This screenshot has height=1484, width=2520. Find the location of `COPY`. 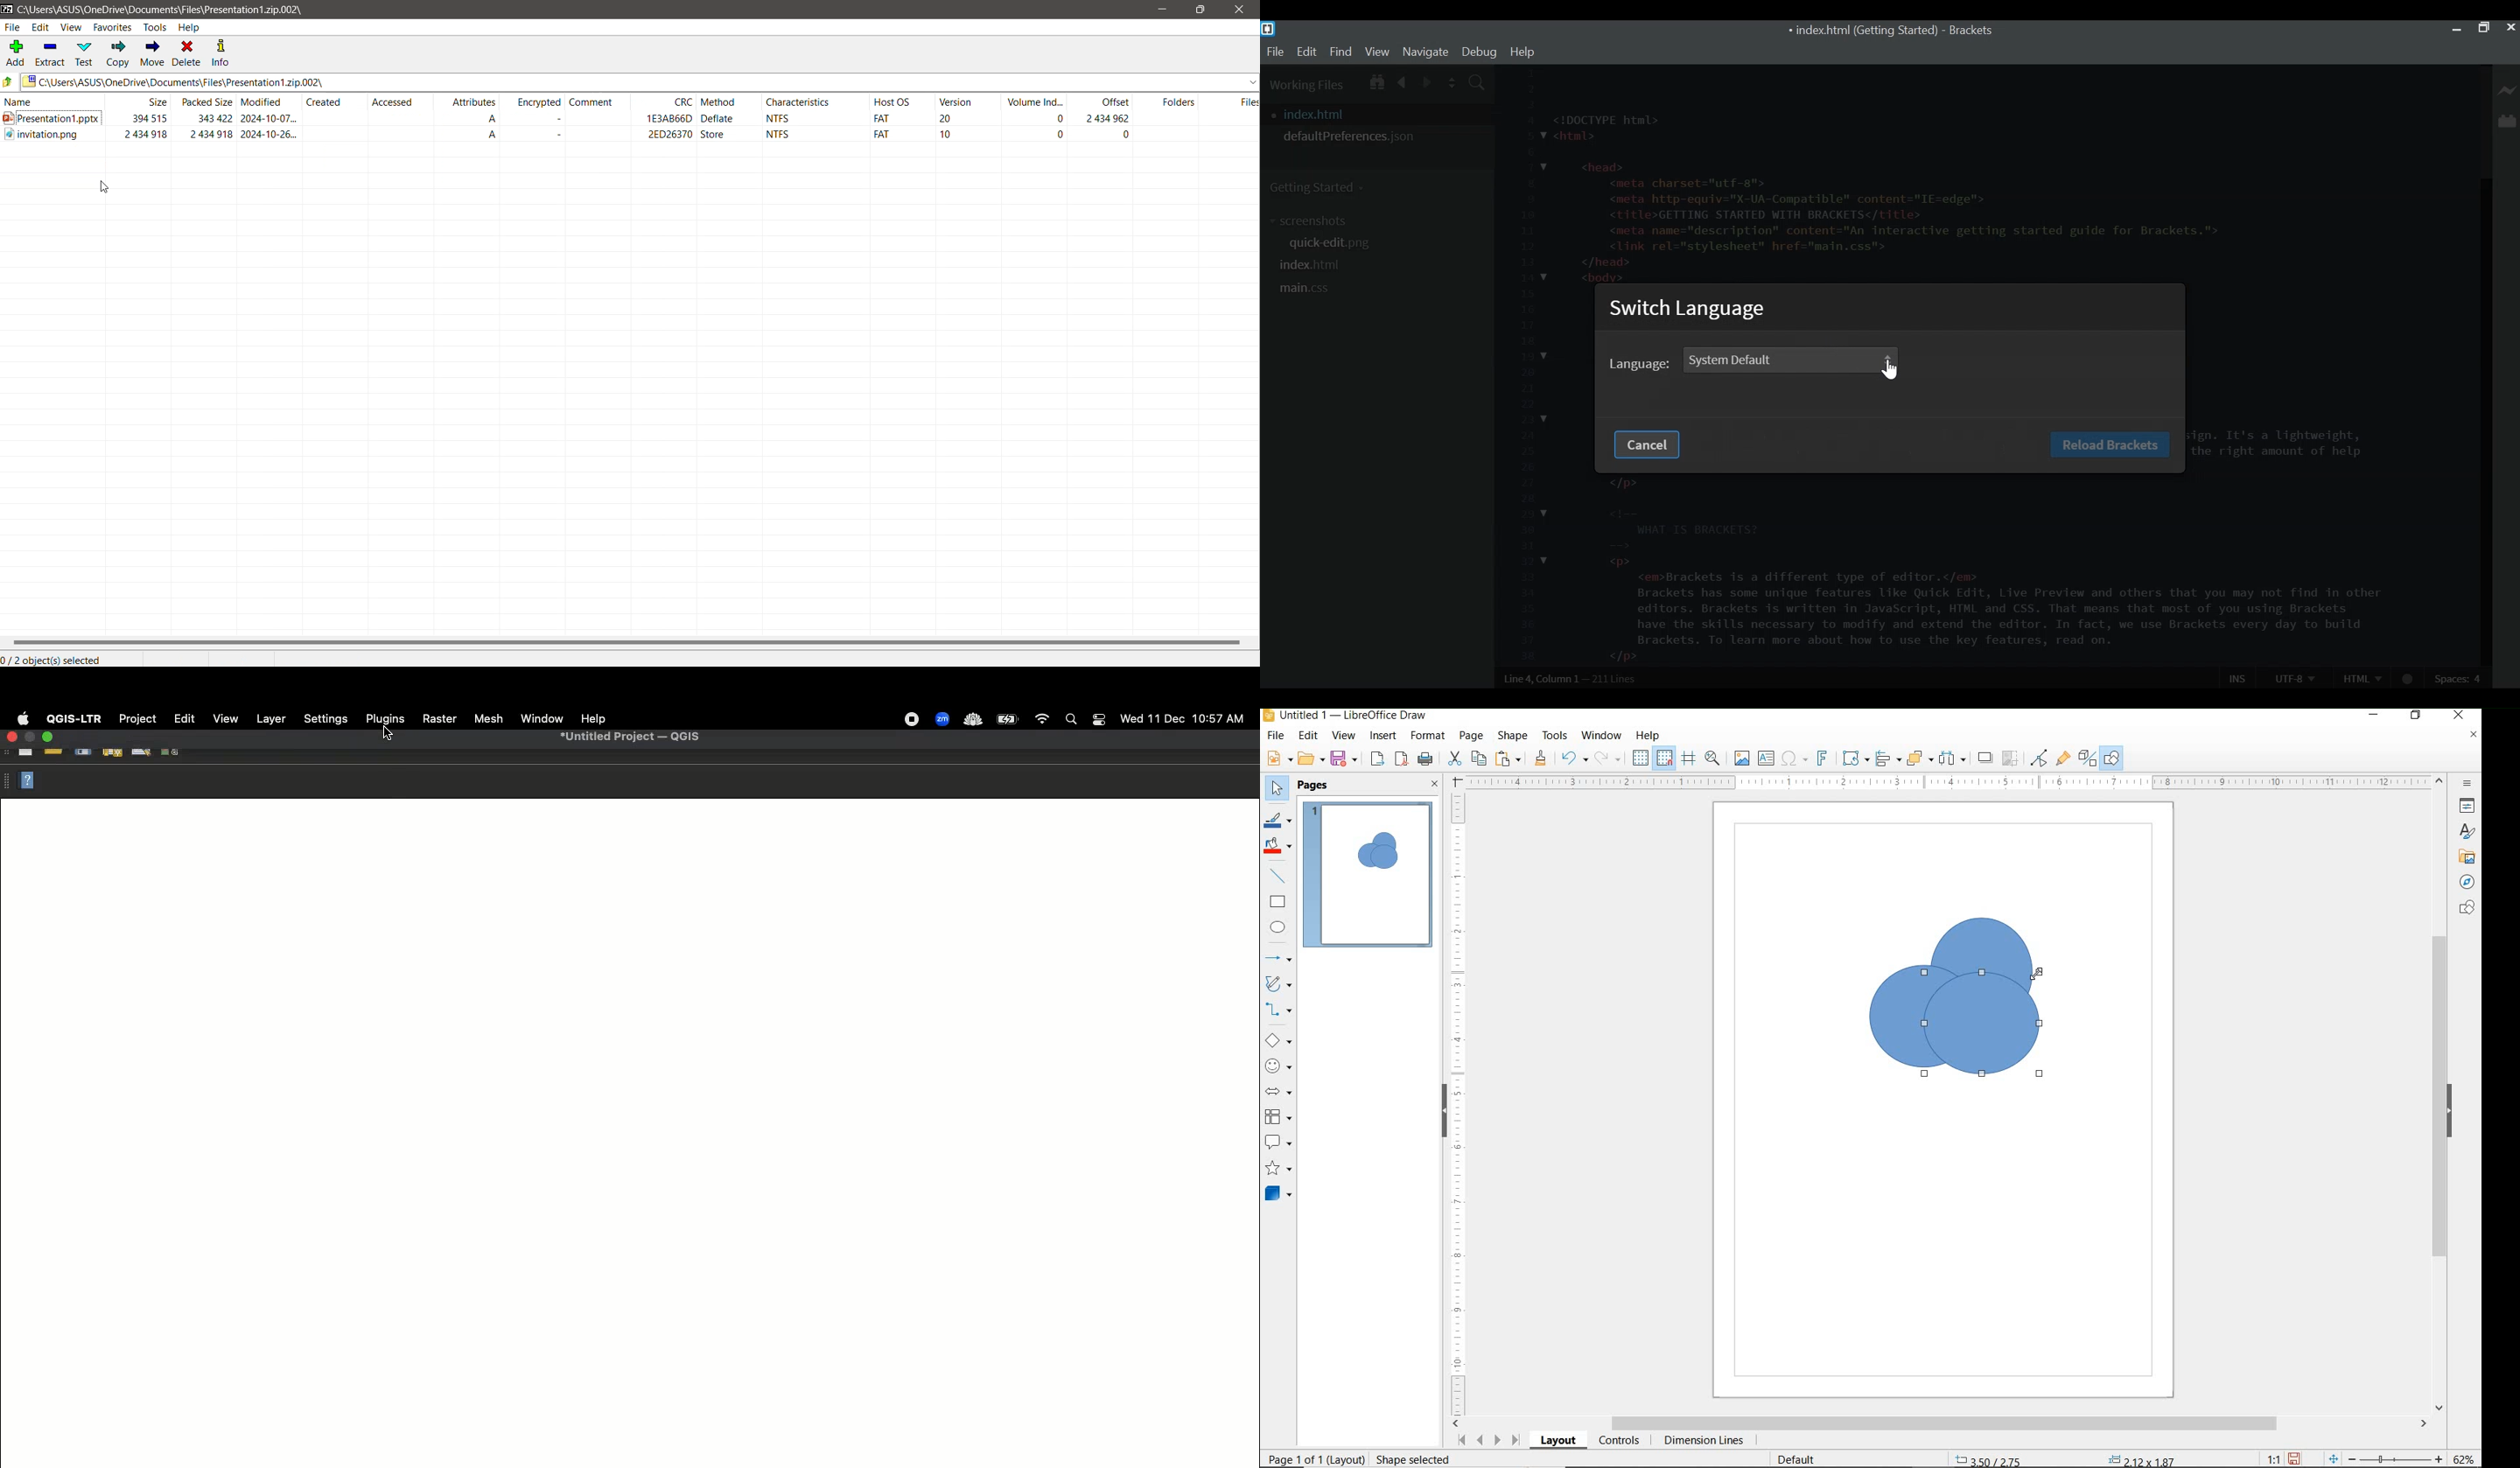

COPY is located at coordinates (1479, 757).